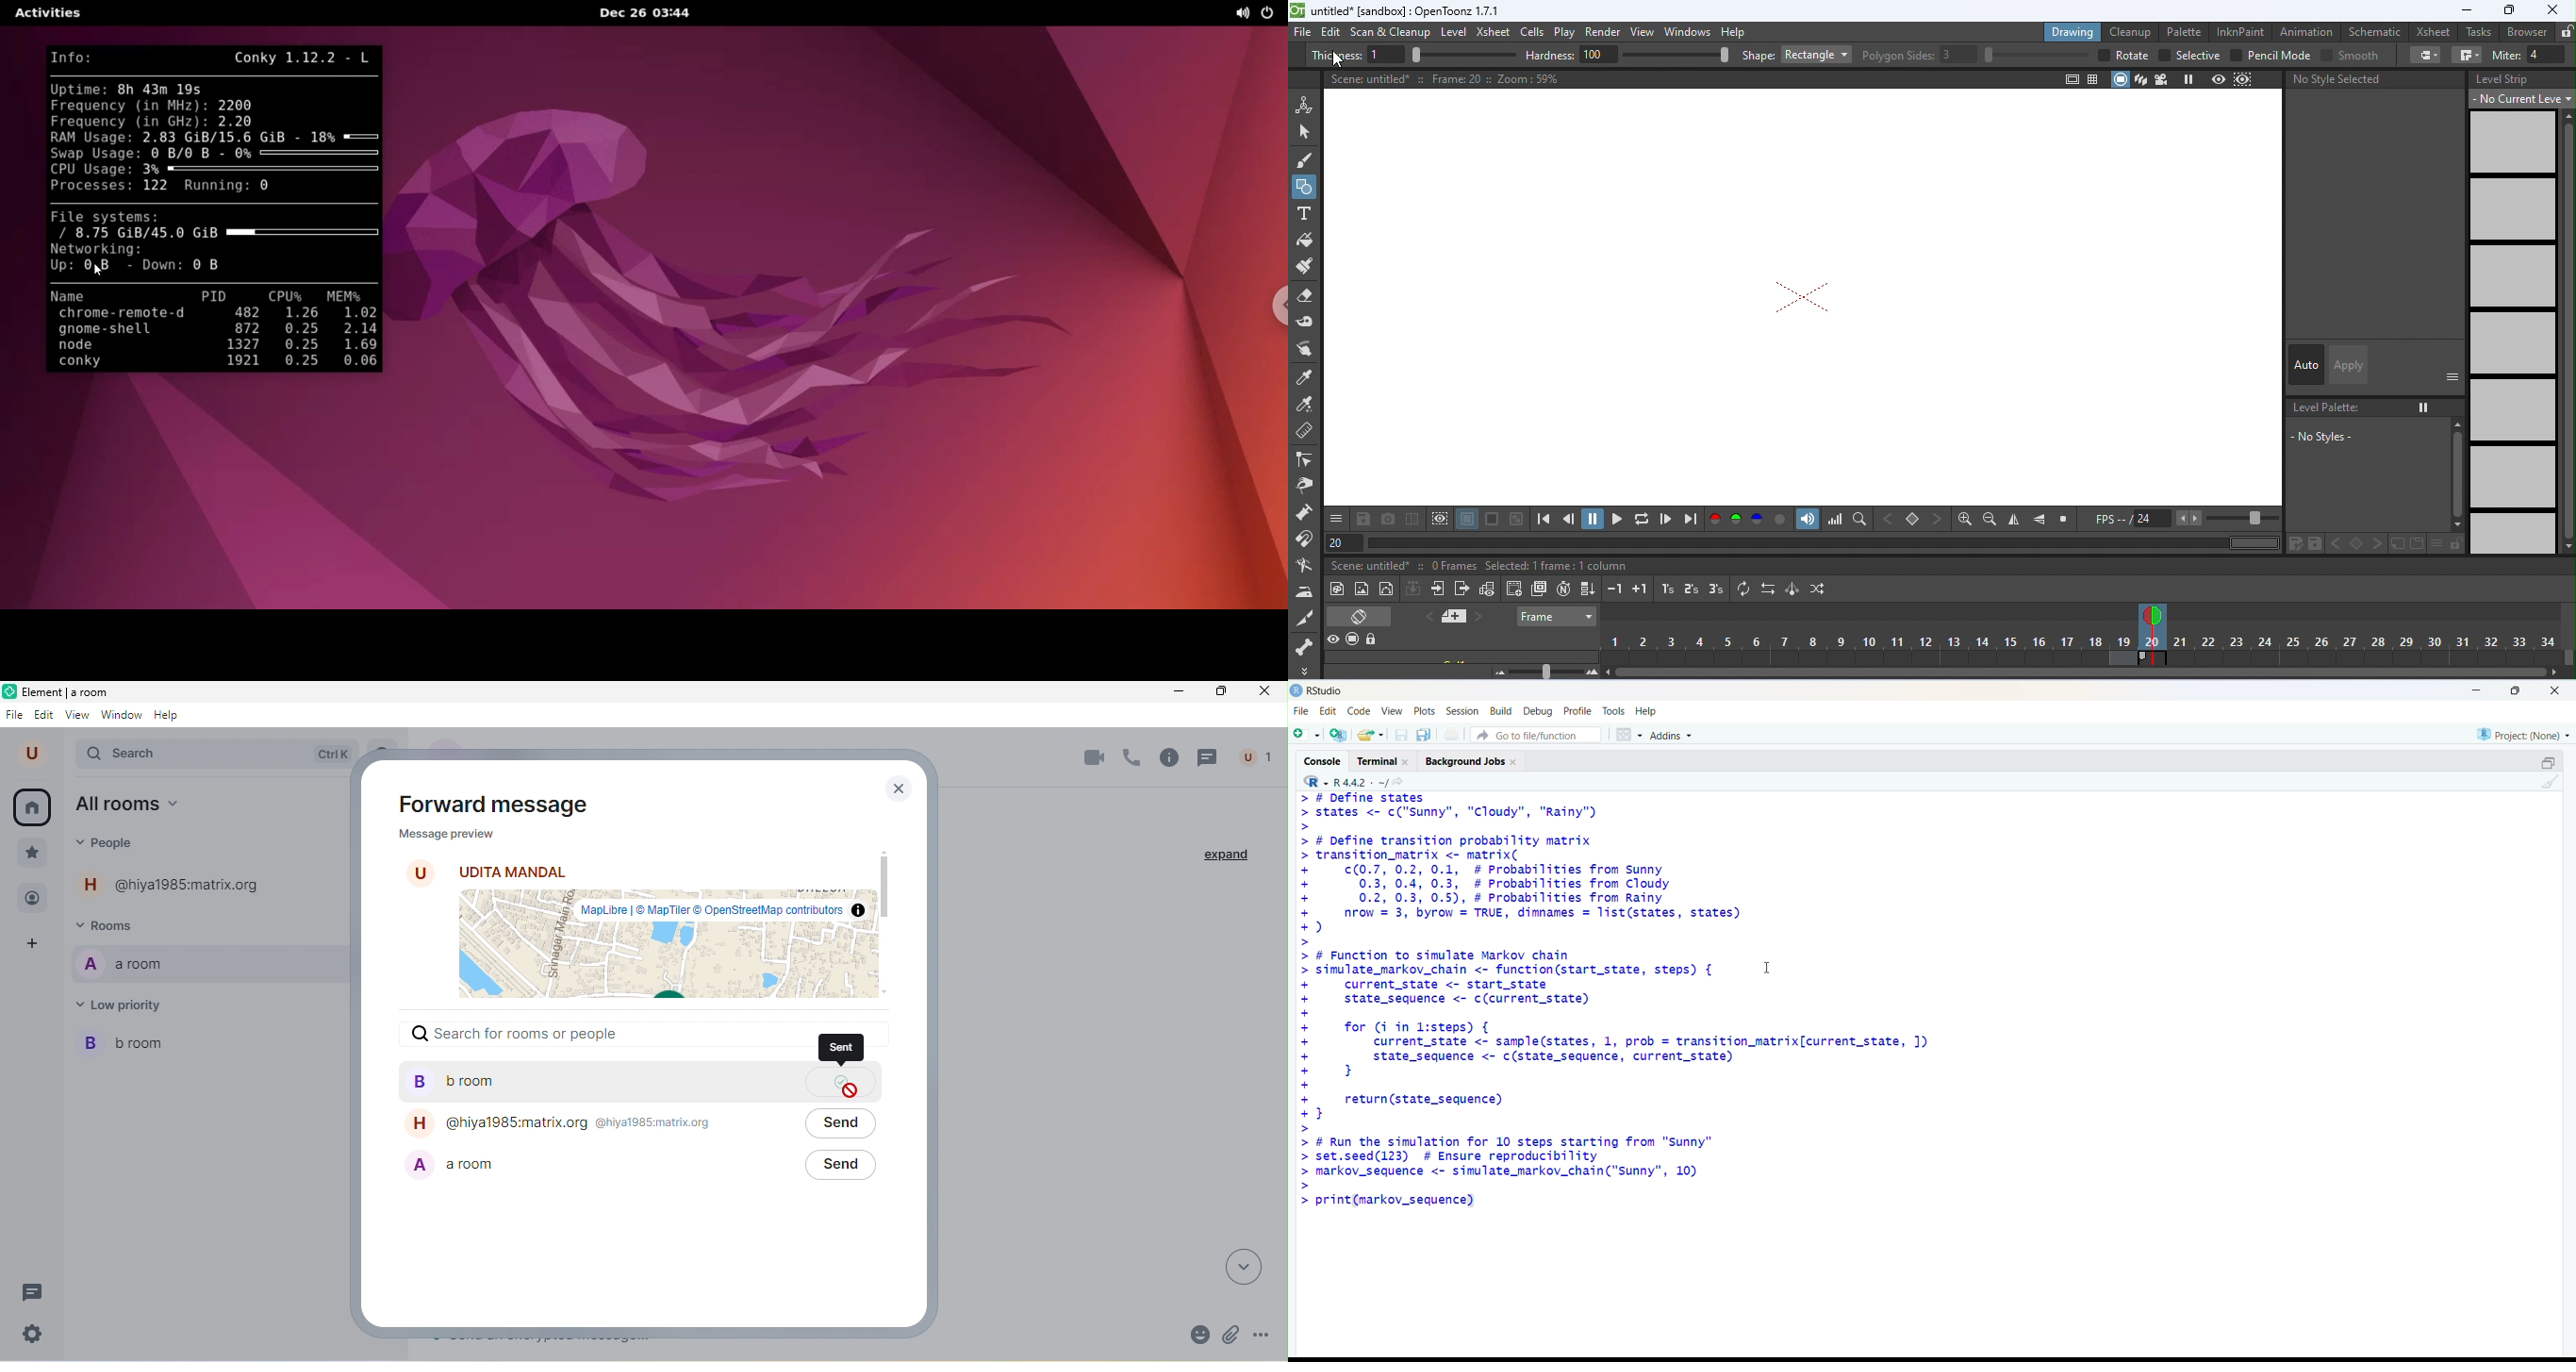 The width and height of the screenshot is (2576, 1372). I want to click on xsheet, so click(2434, 32).